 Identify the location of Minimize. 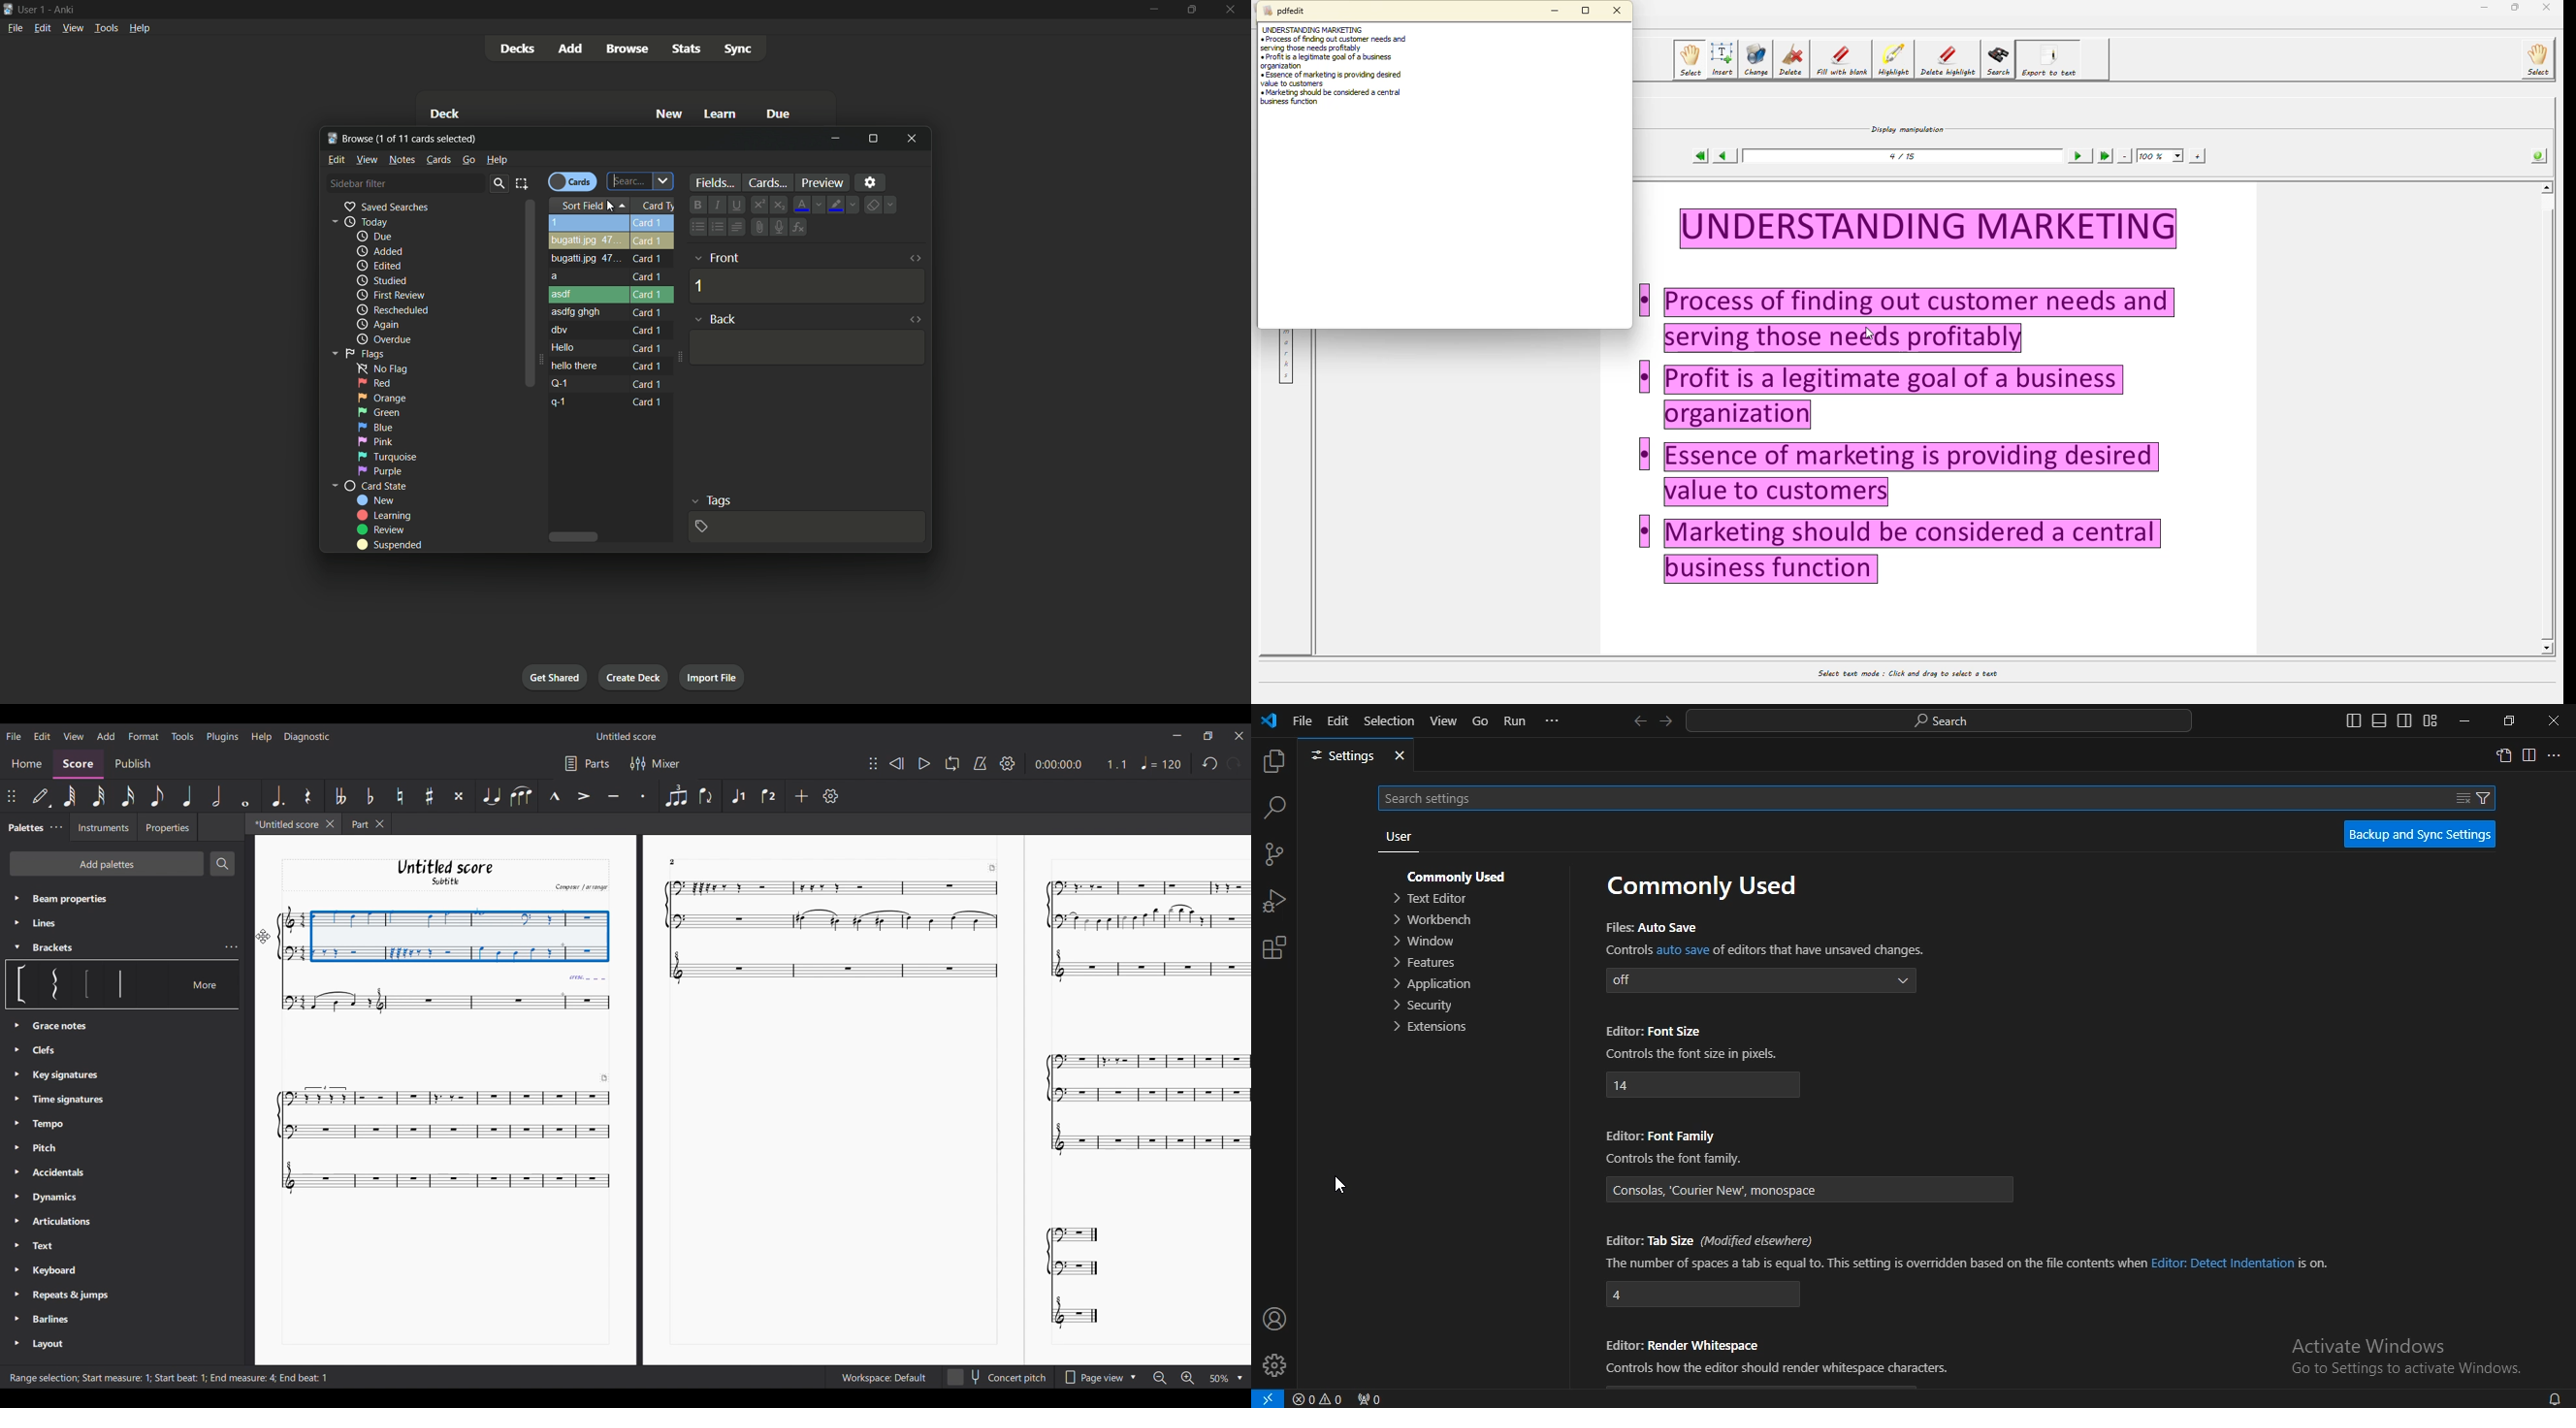
(1178, 735).